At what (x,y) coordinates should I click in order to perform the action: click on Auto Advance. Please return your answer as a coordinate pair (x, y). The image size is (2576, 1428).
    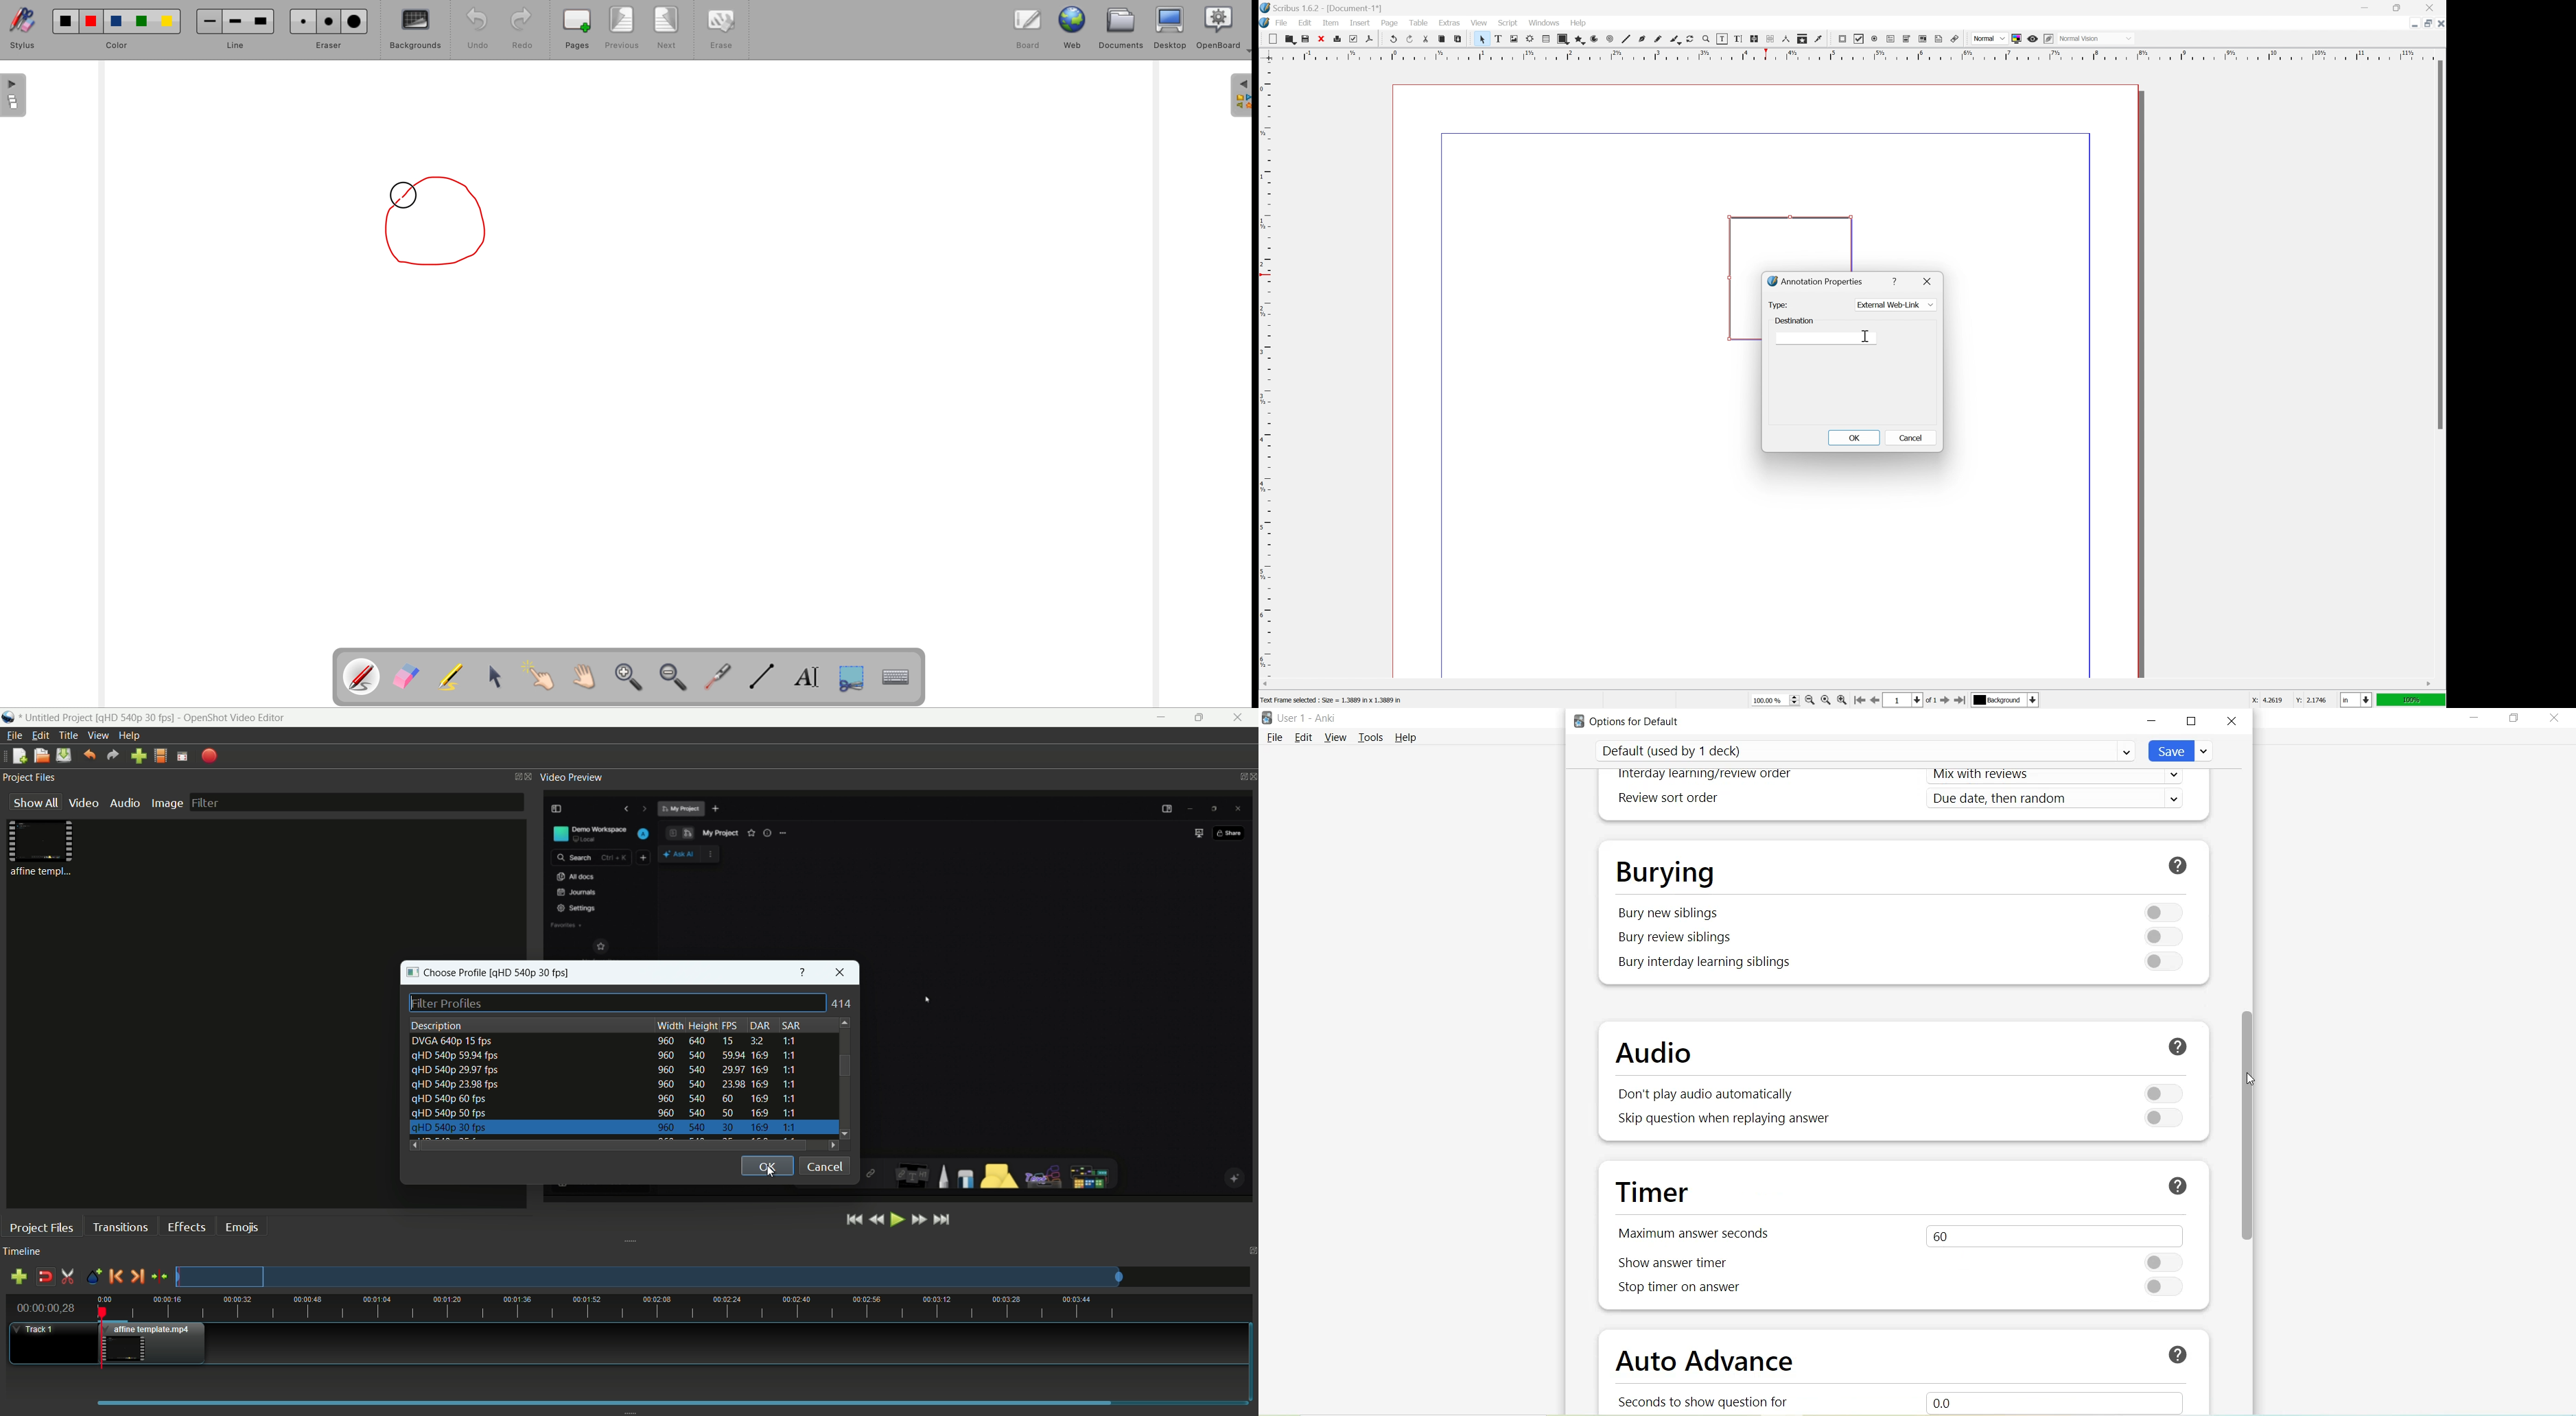
    Looking at the image, I should click on (1708, 1364).